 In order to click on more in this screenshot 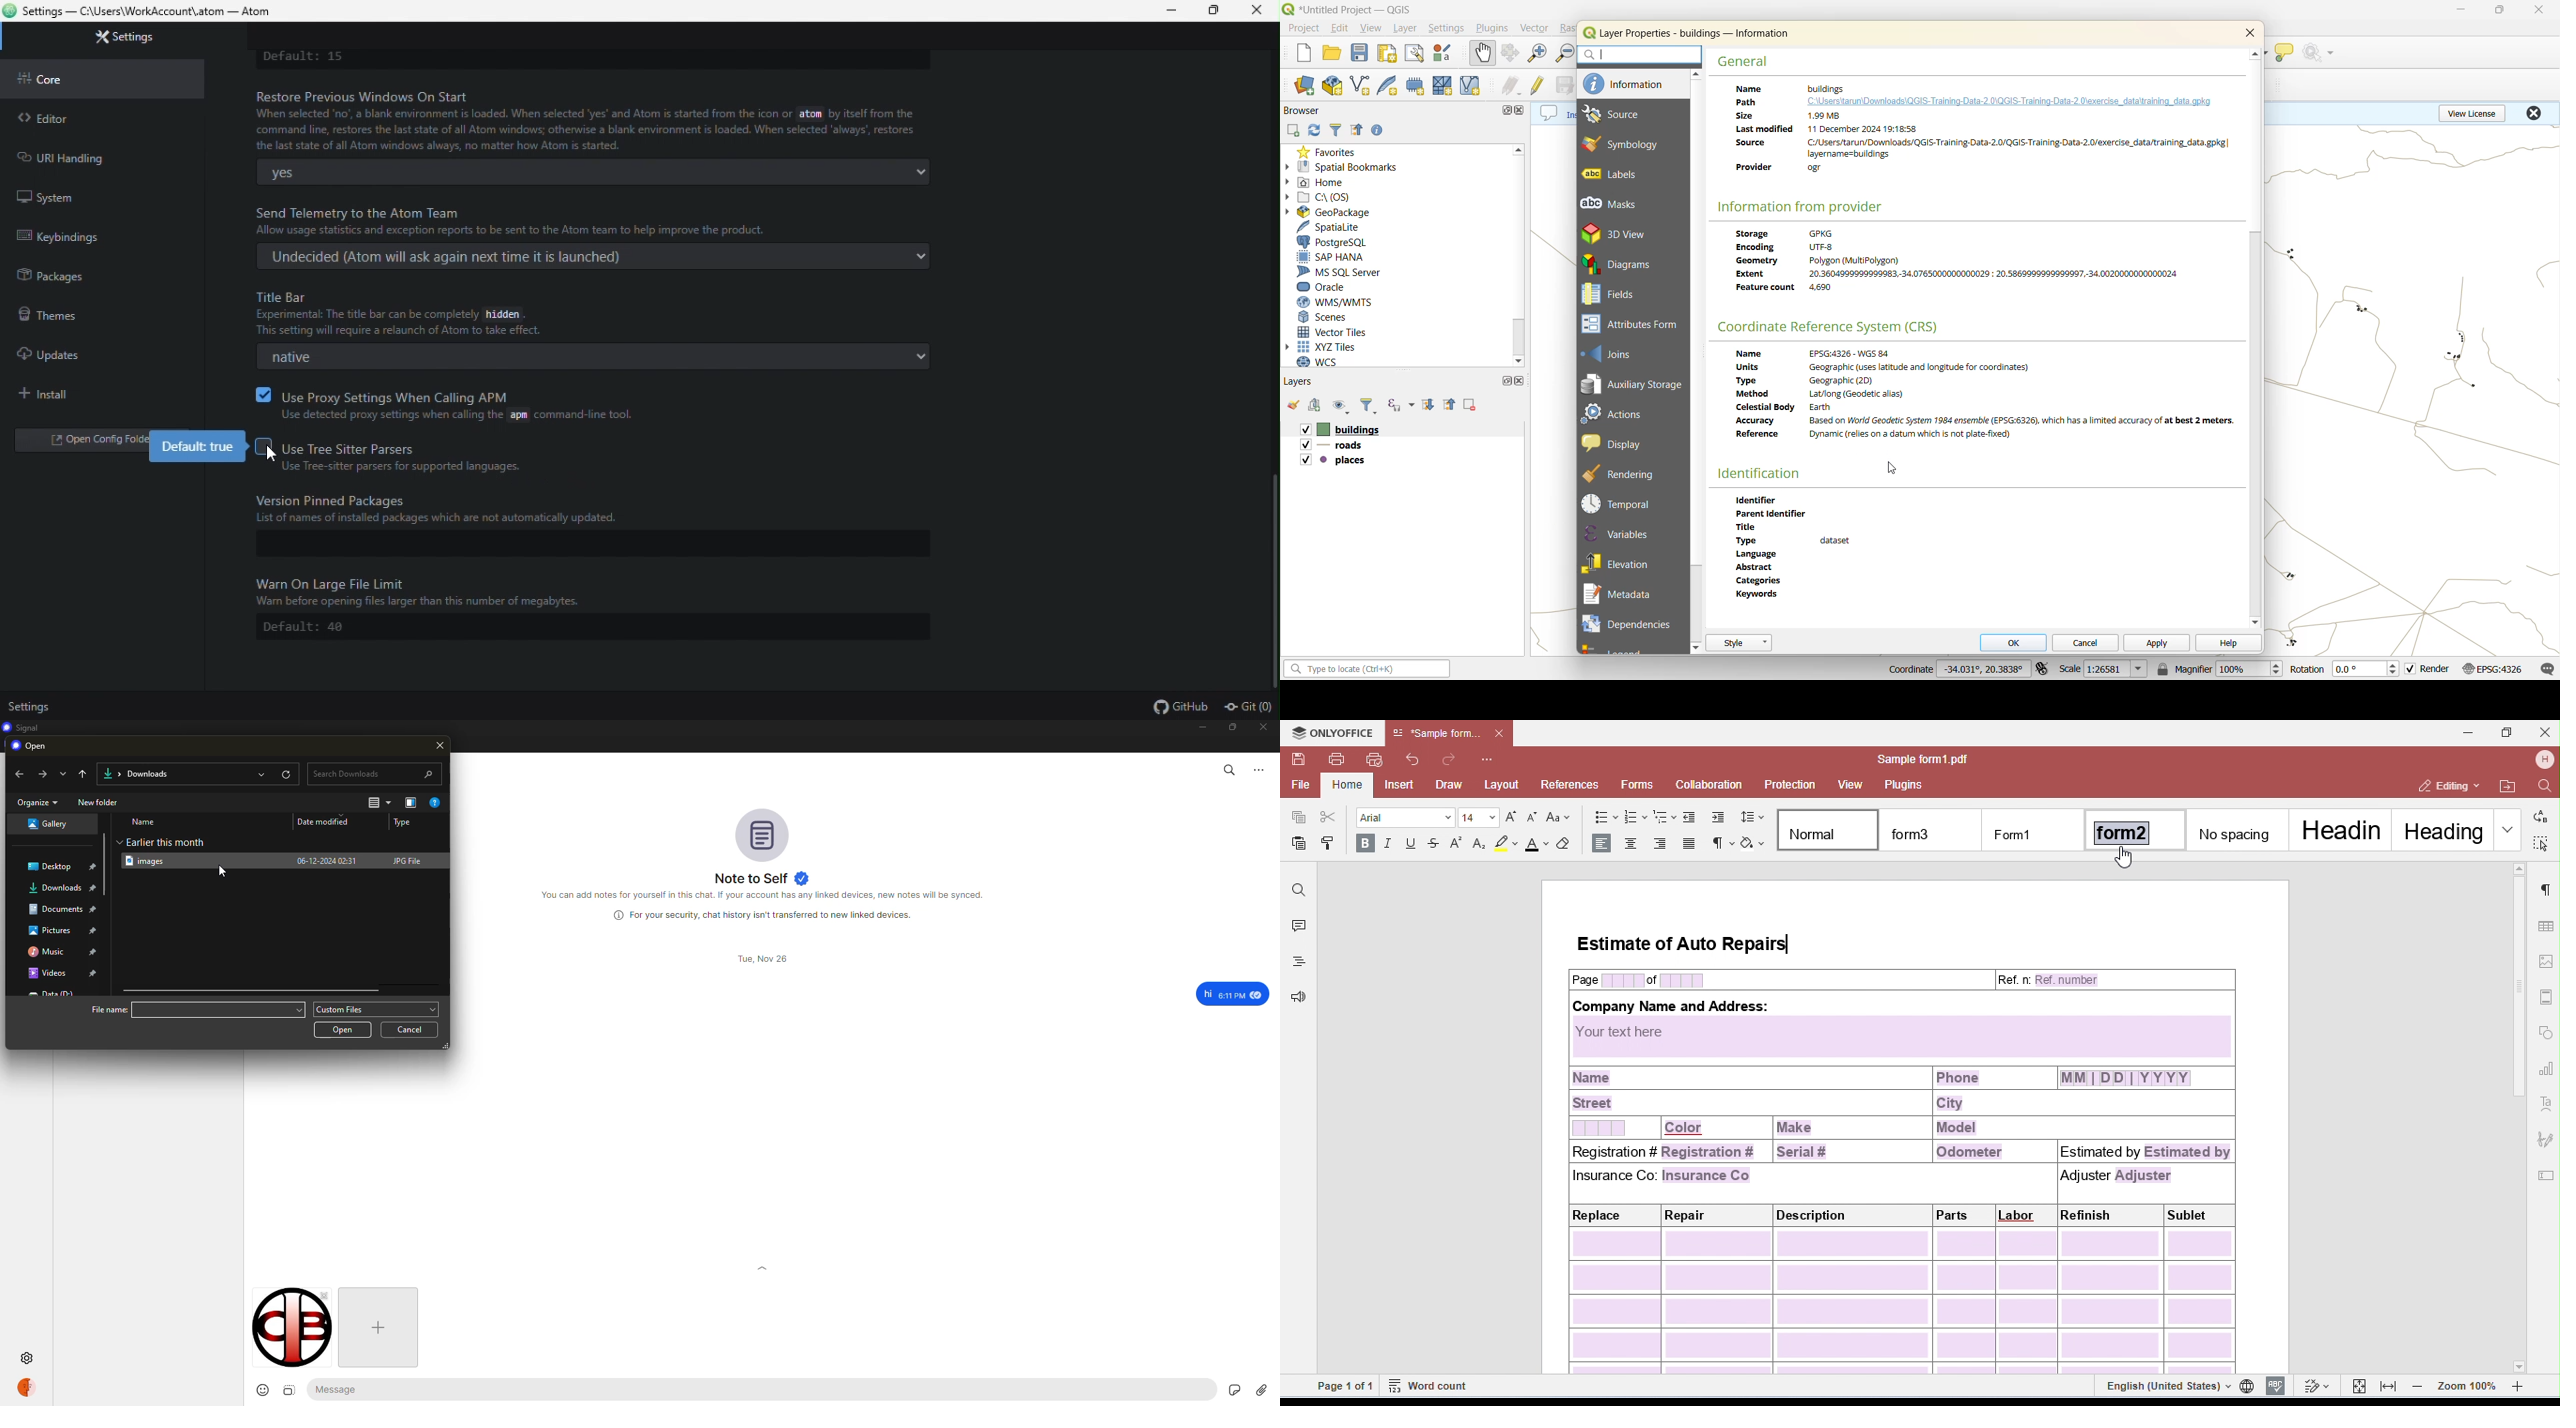, I will do `click(1261, 769)`.